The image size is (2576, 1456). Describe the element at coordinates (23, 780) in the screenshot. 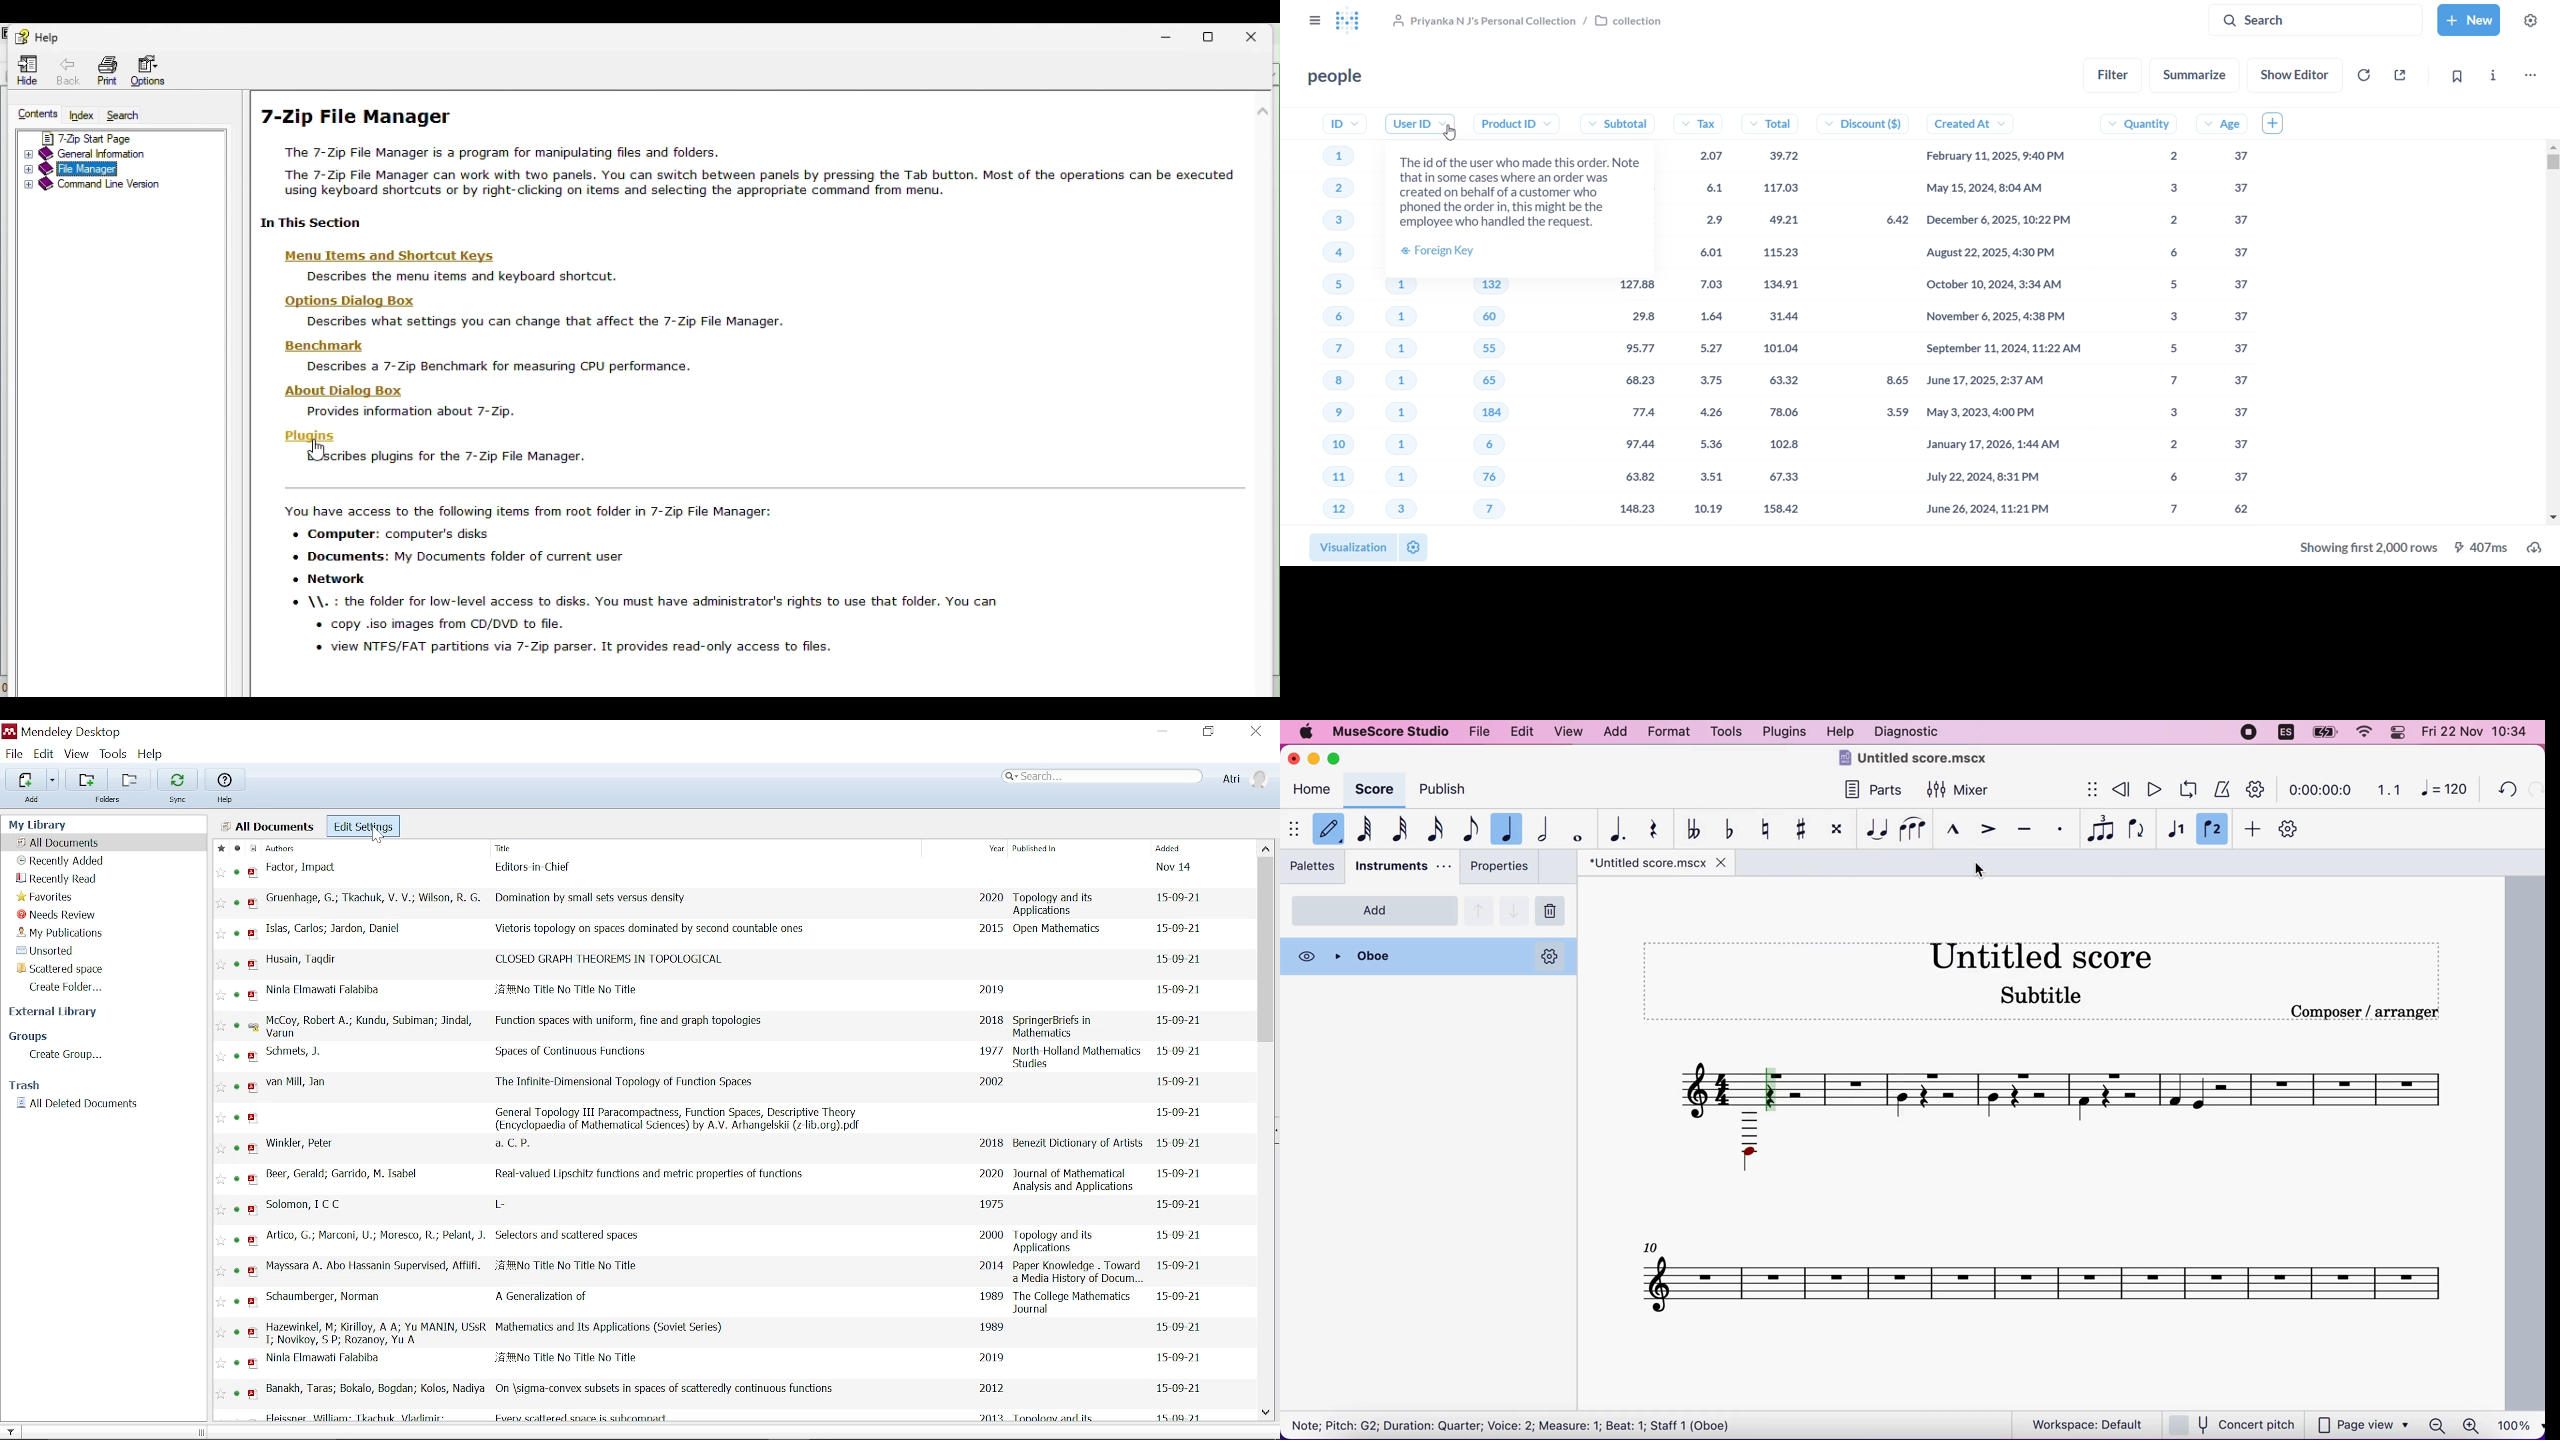

I see `Add files` at that location.